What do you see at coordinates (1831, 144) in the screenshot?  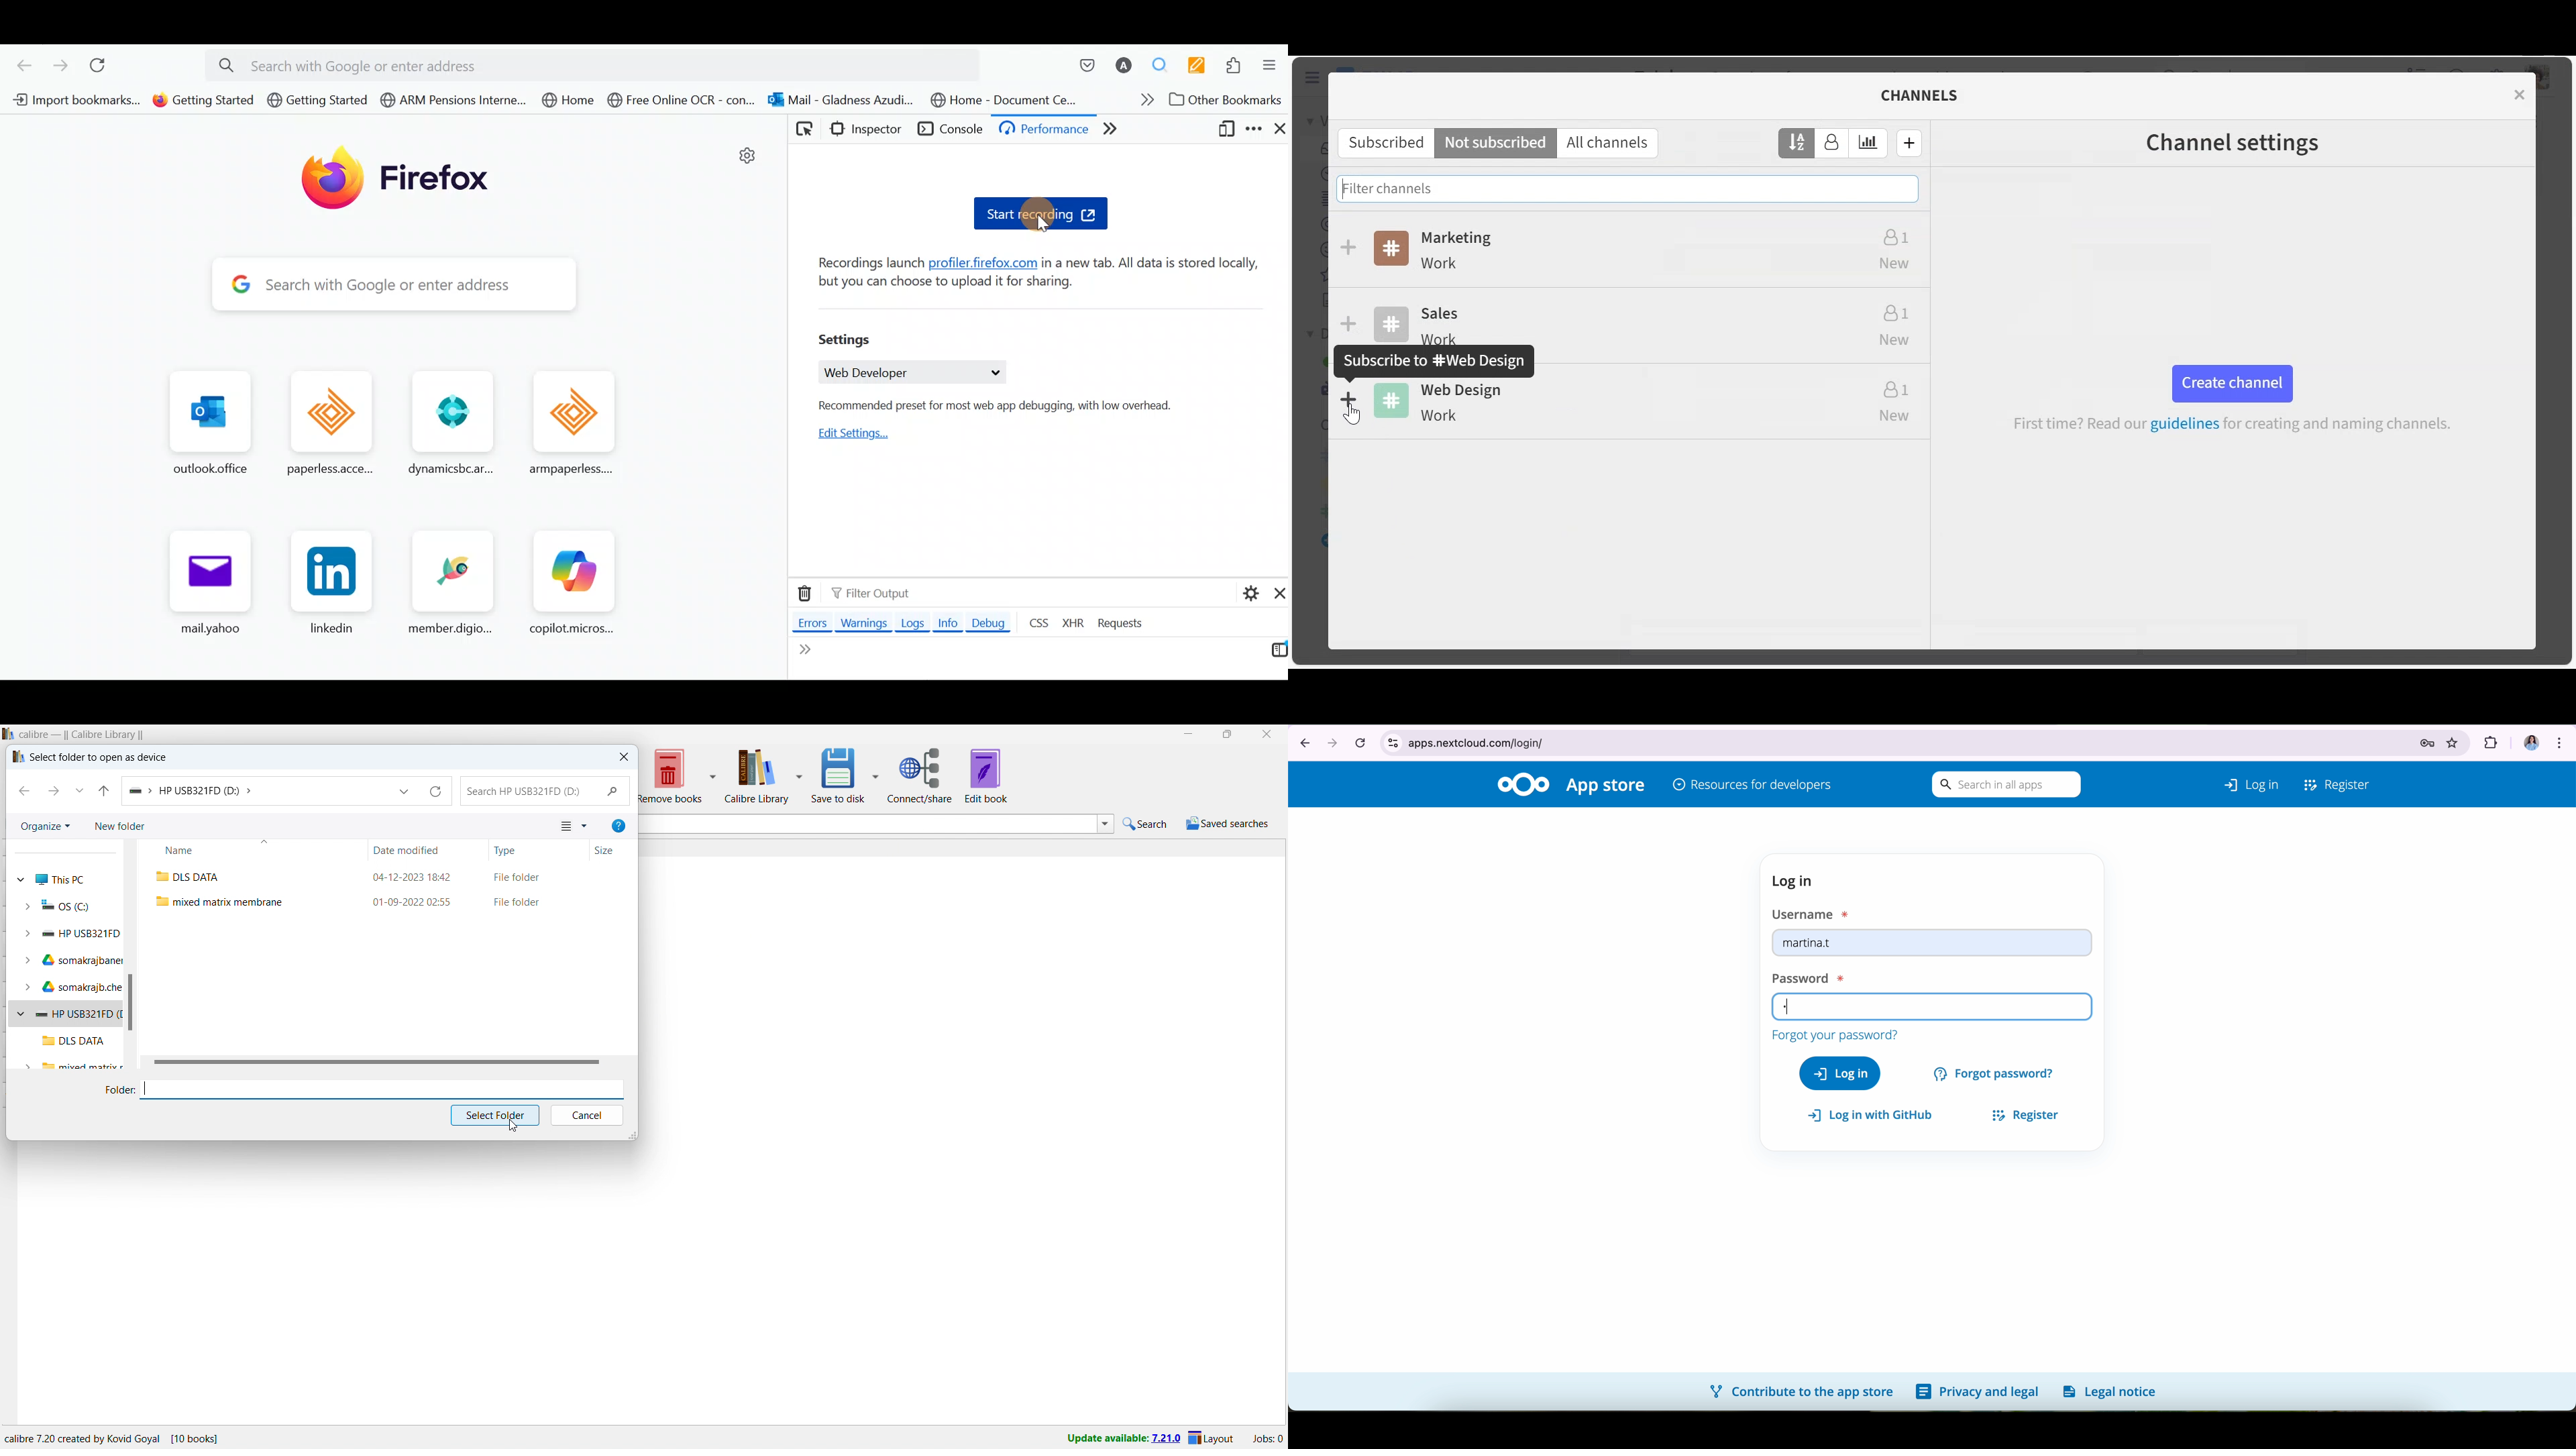 I see `Sort by number of subscribers` at bounding box center [1831, 144].